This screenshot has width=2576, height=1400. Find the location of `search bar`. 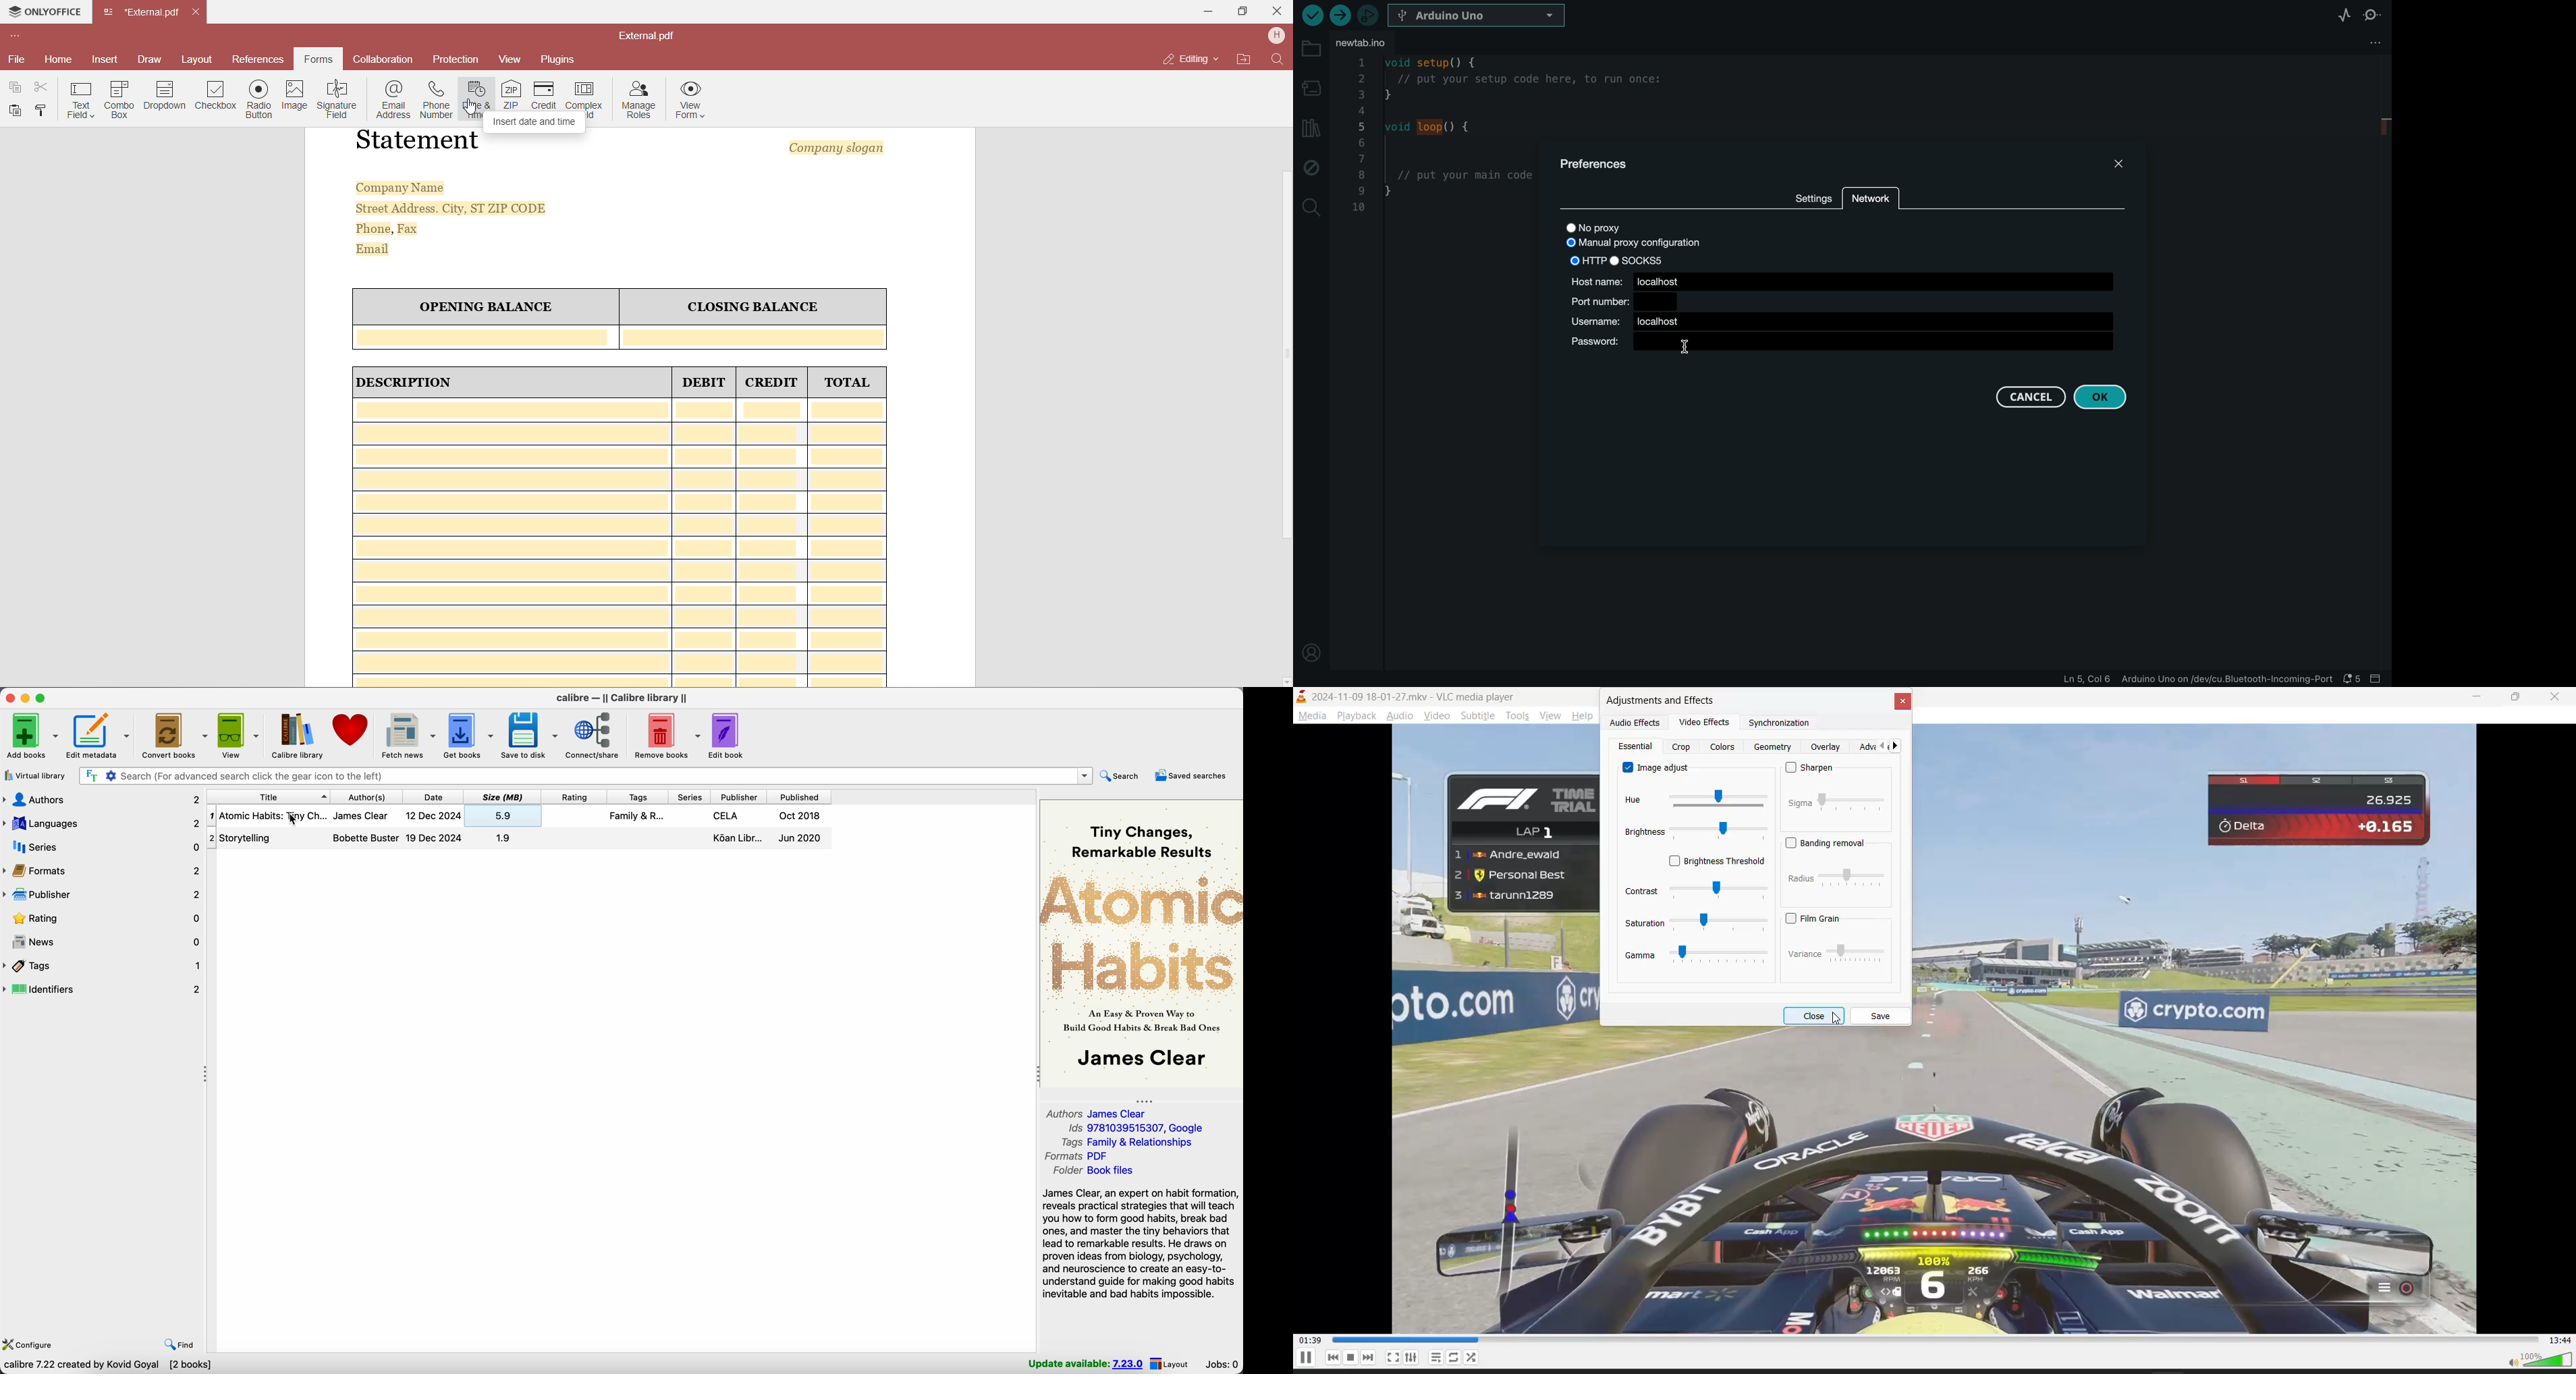

search bar is located at coordinates (586, 776).